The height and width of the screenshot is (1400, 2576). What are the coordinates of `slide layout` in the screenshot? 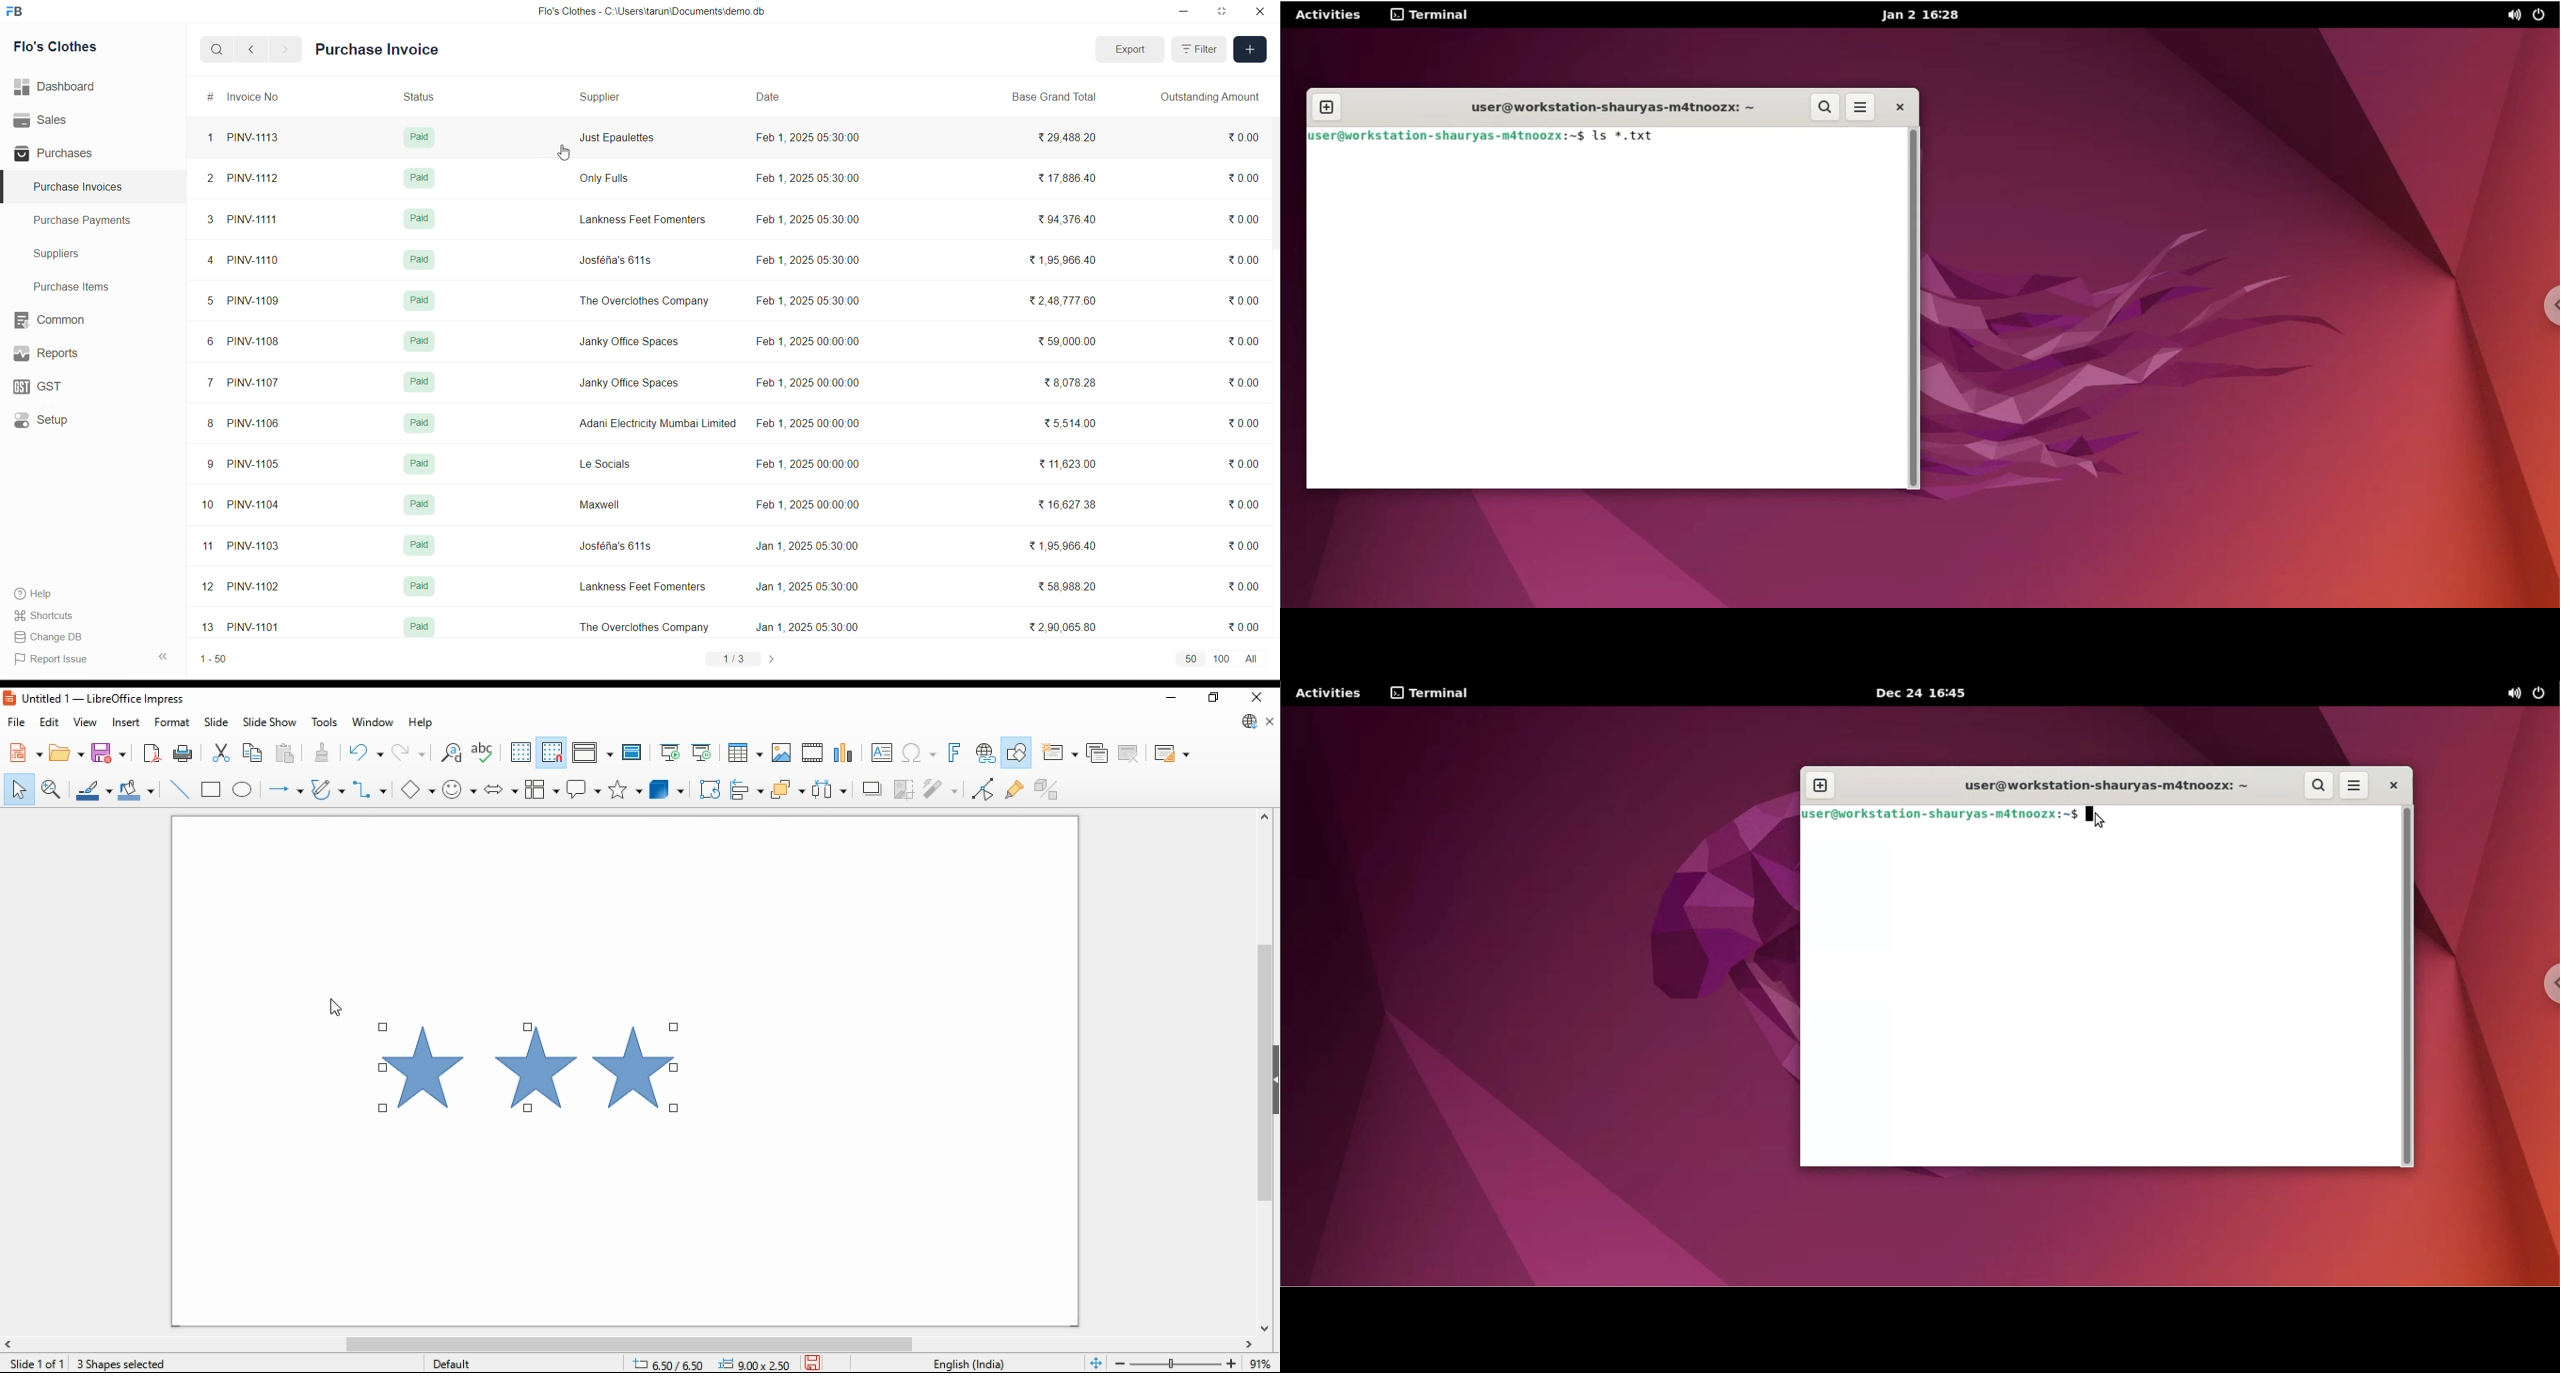 It's located at (1173, 754).